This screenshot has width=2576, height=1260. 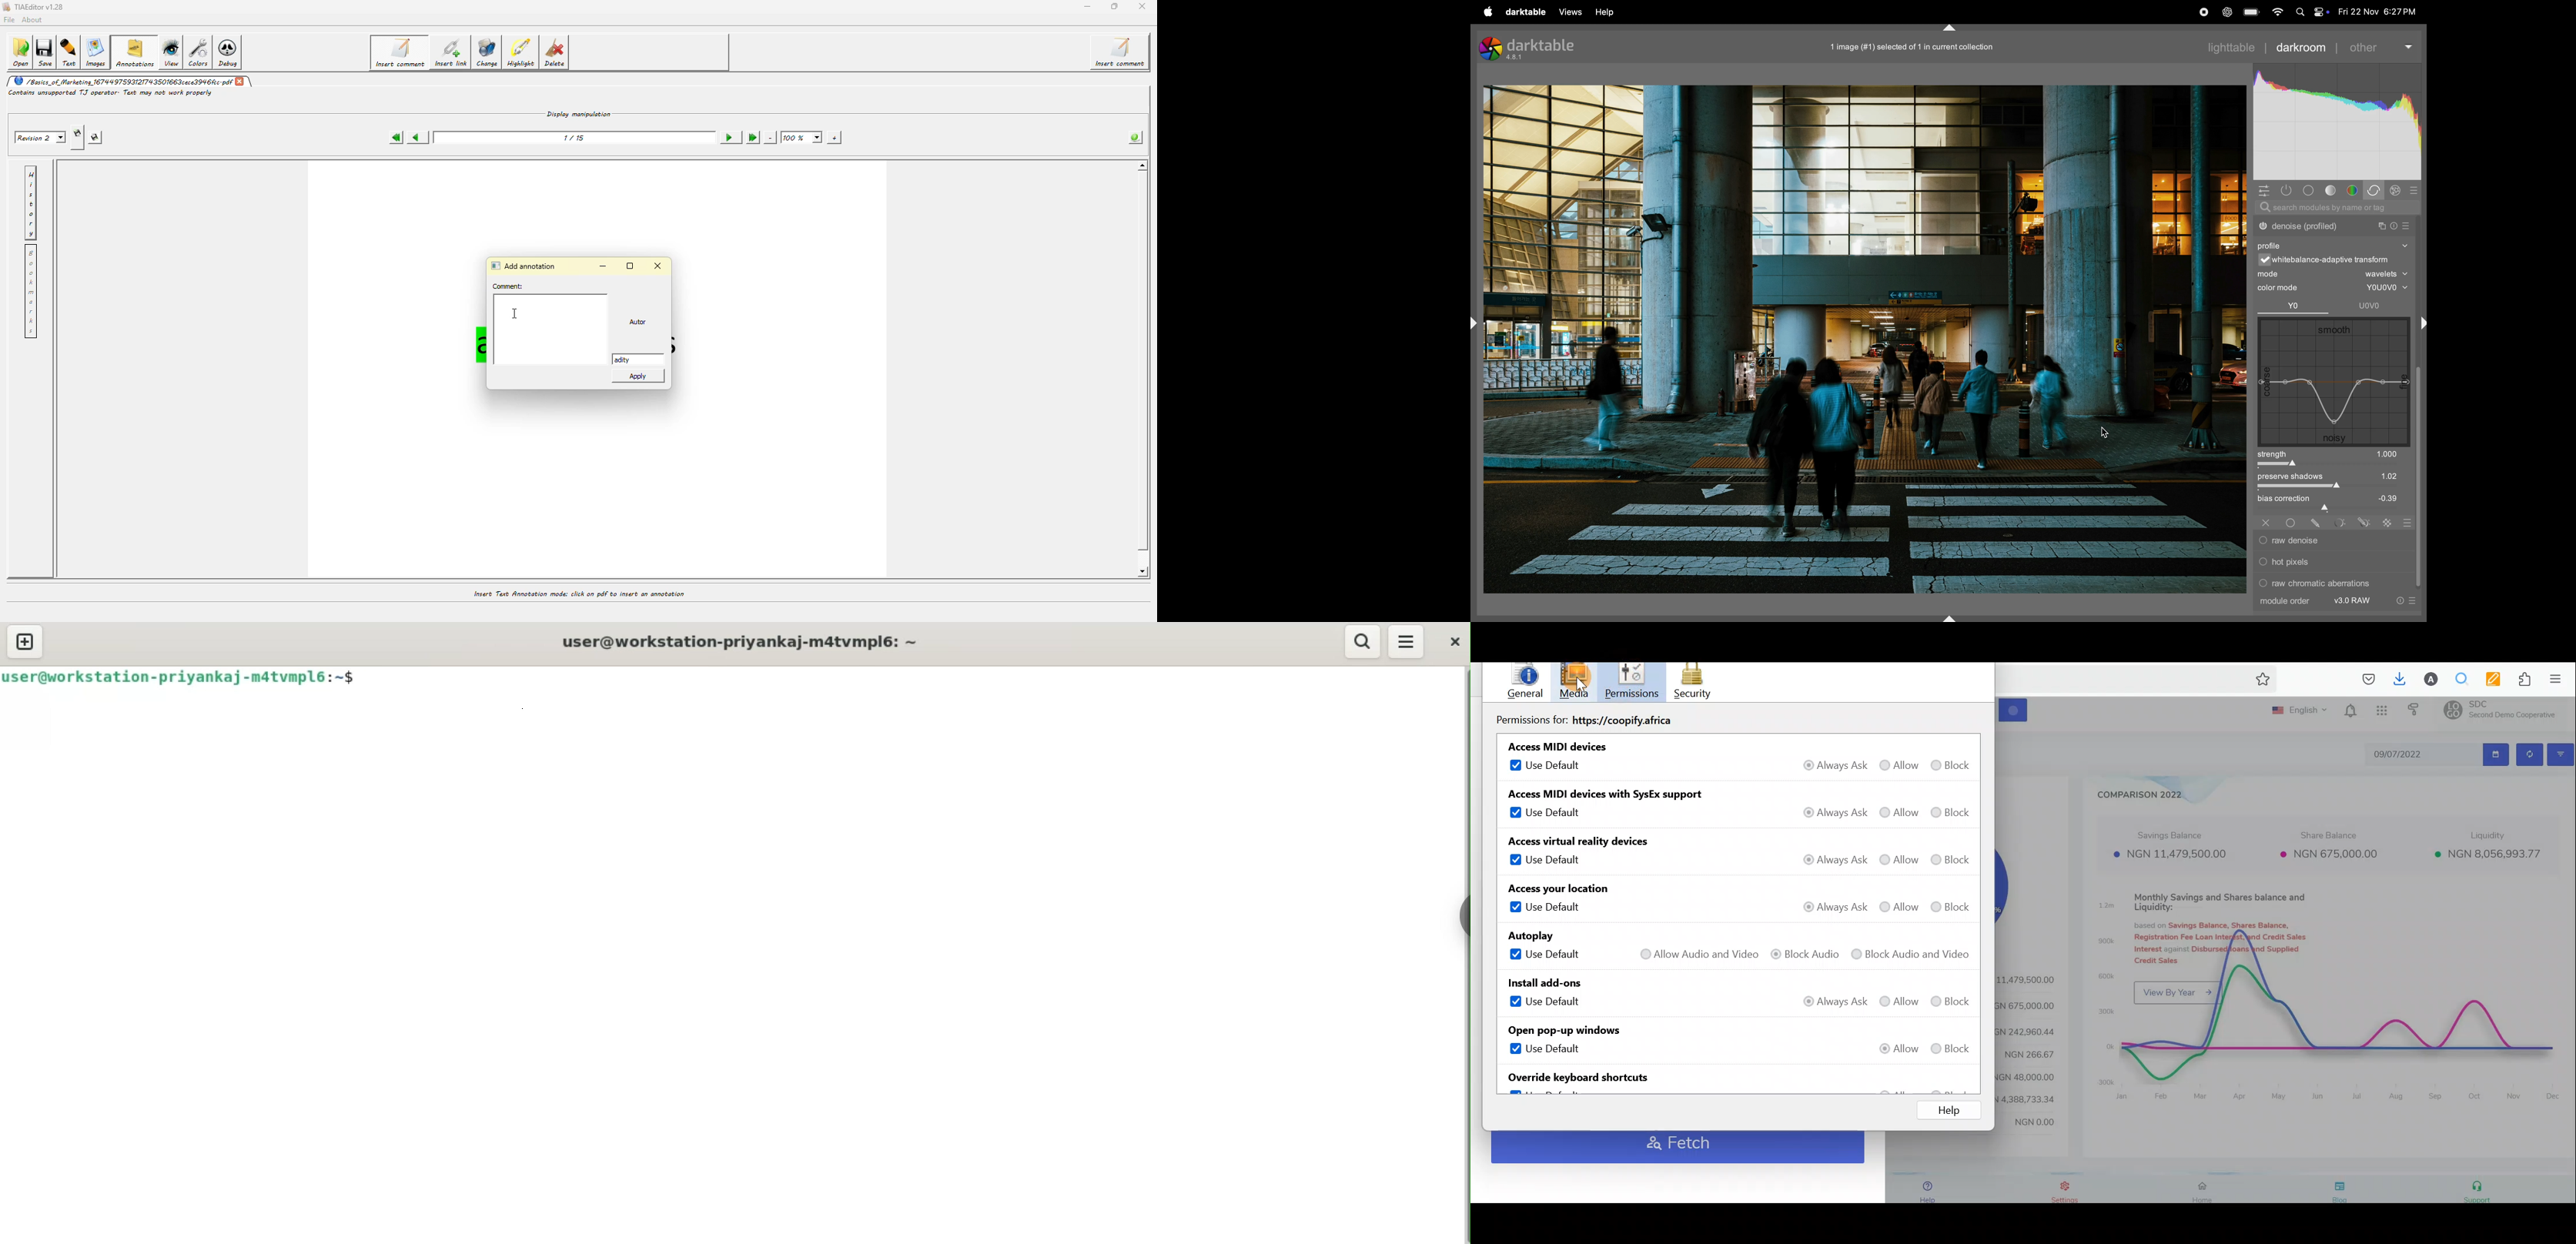 I want to click on wifi, so click(x=2277, y=12).